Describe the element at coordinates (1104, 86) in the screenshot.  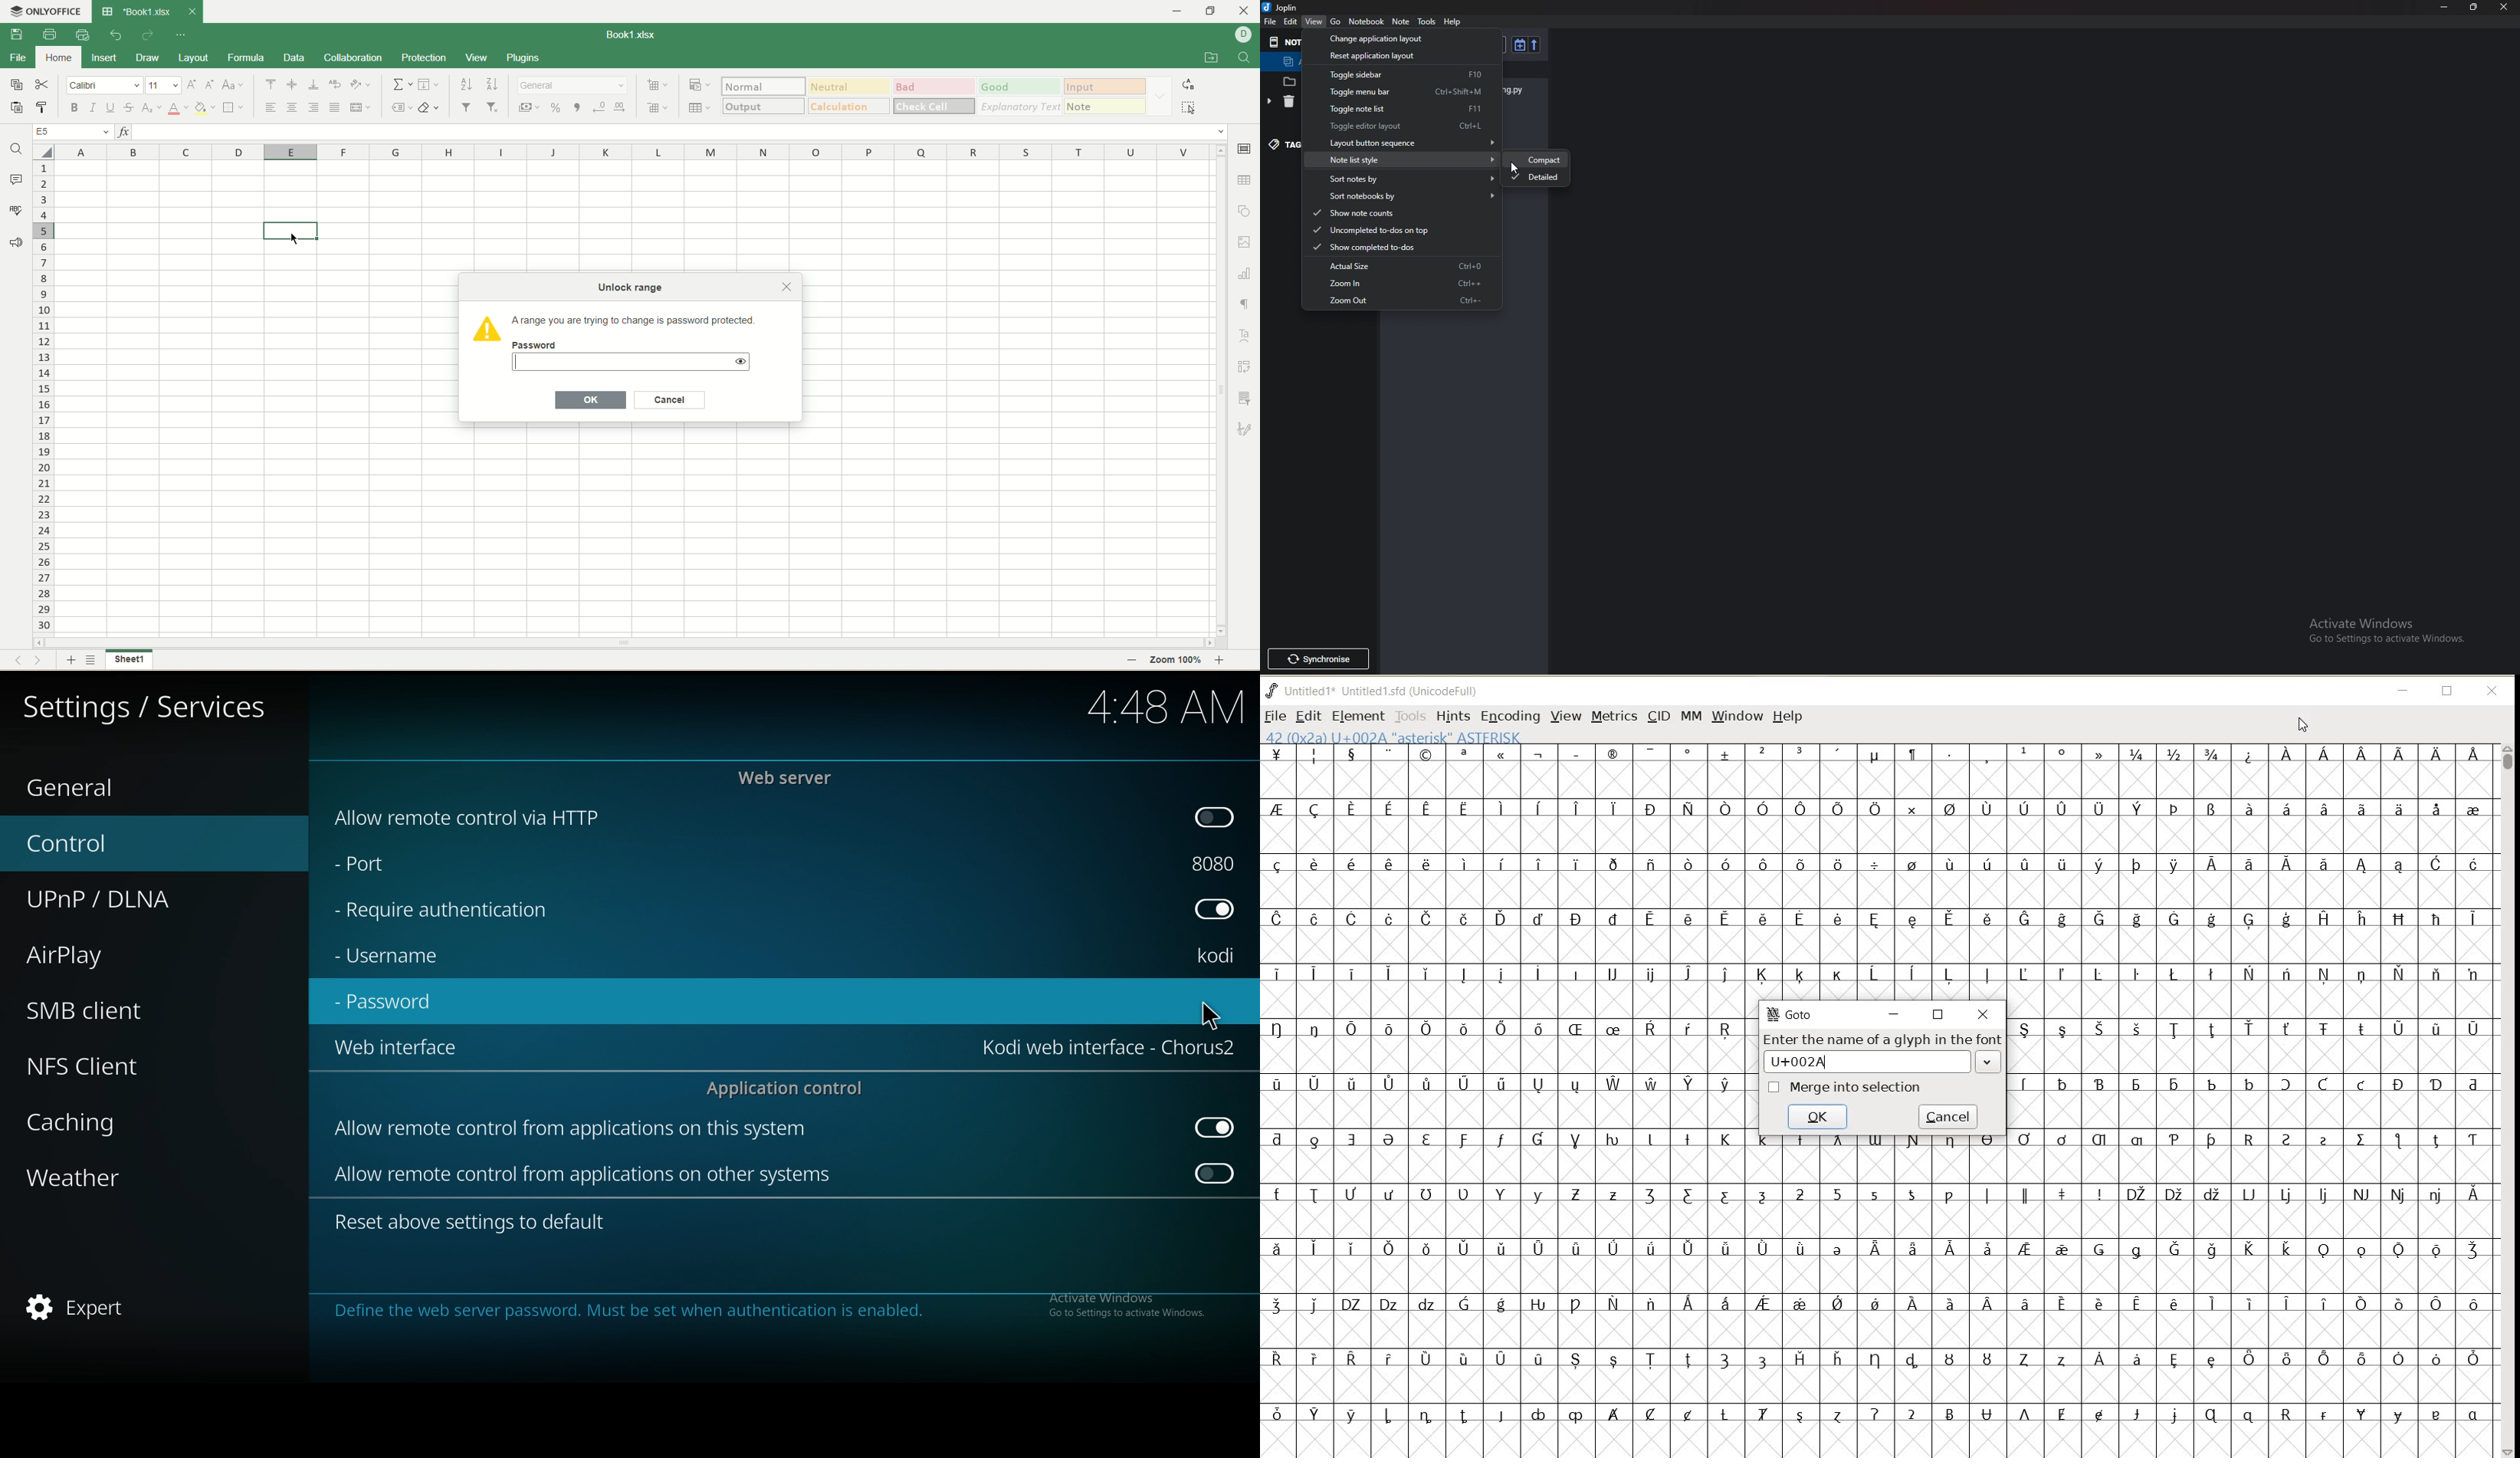
I see `input` at that location.